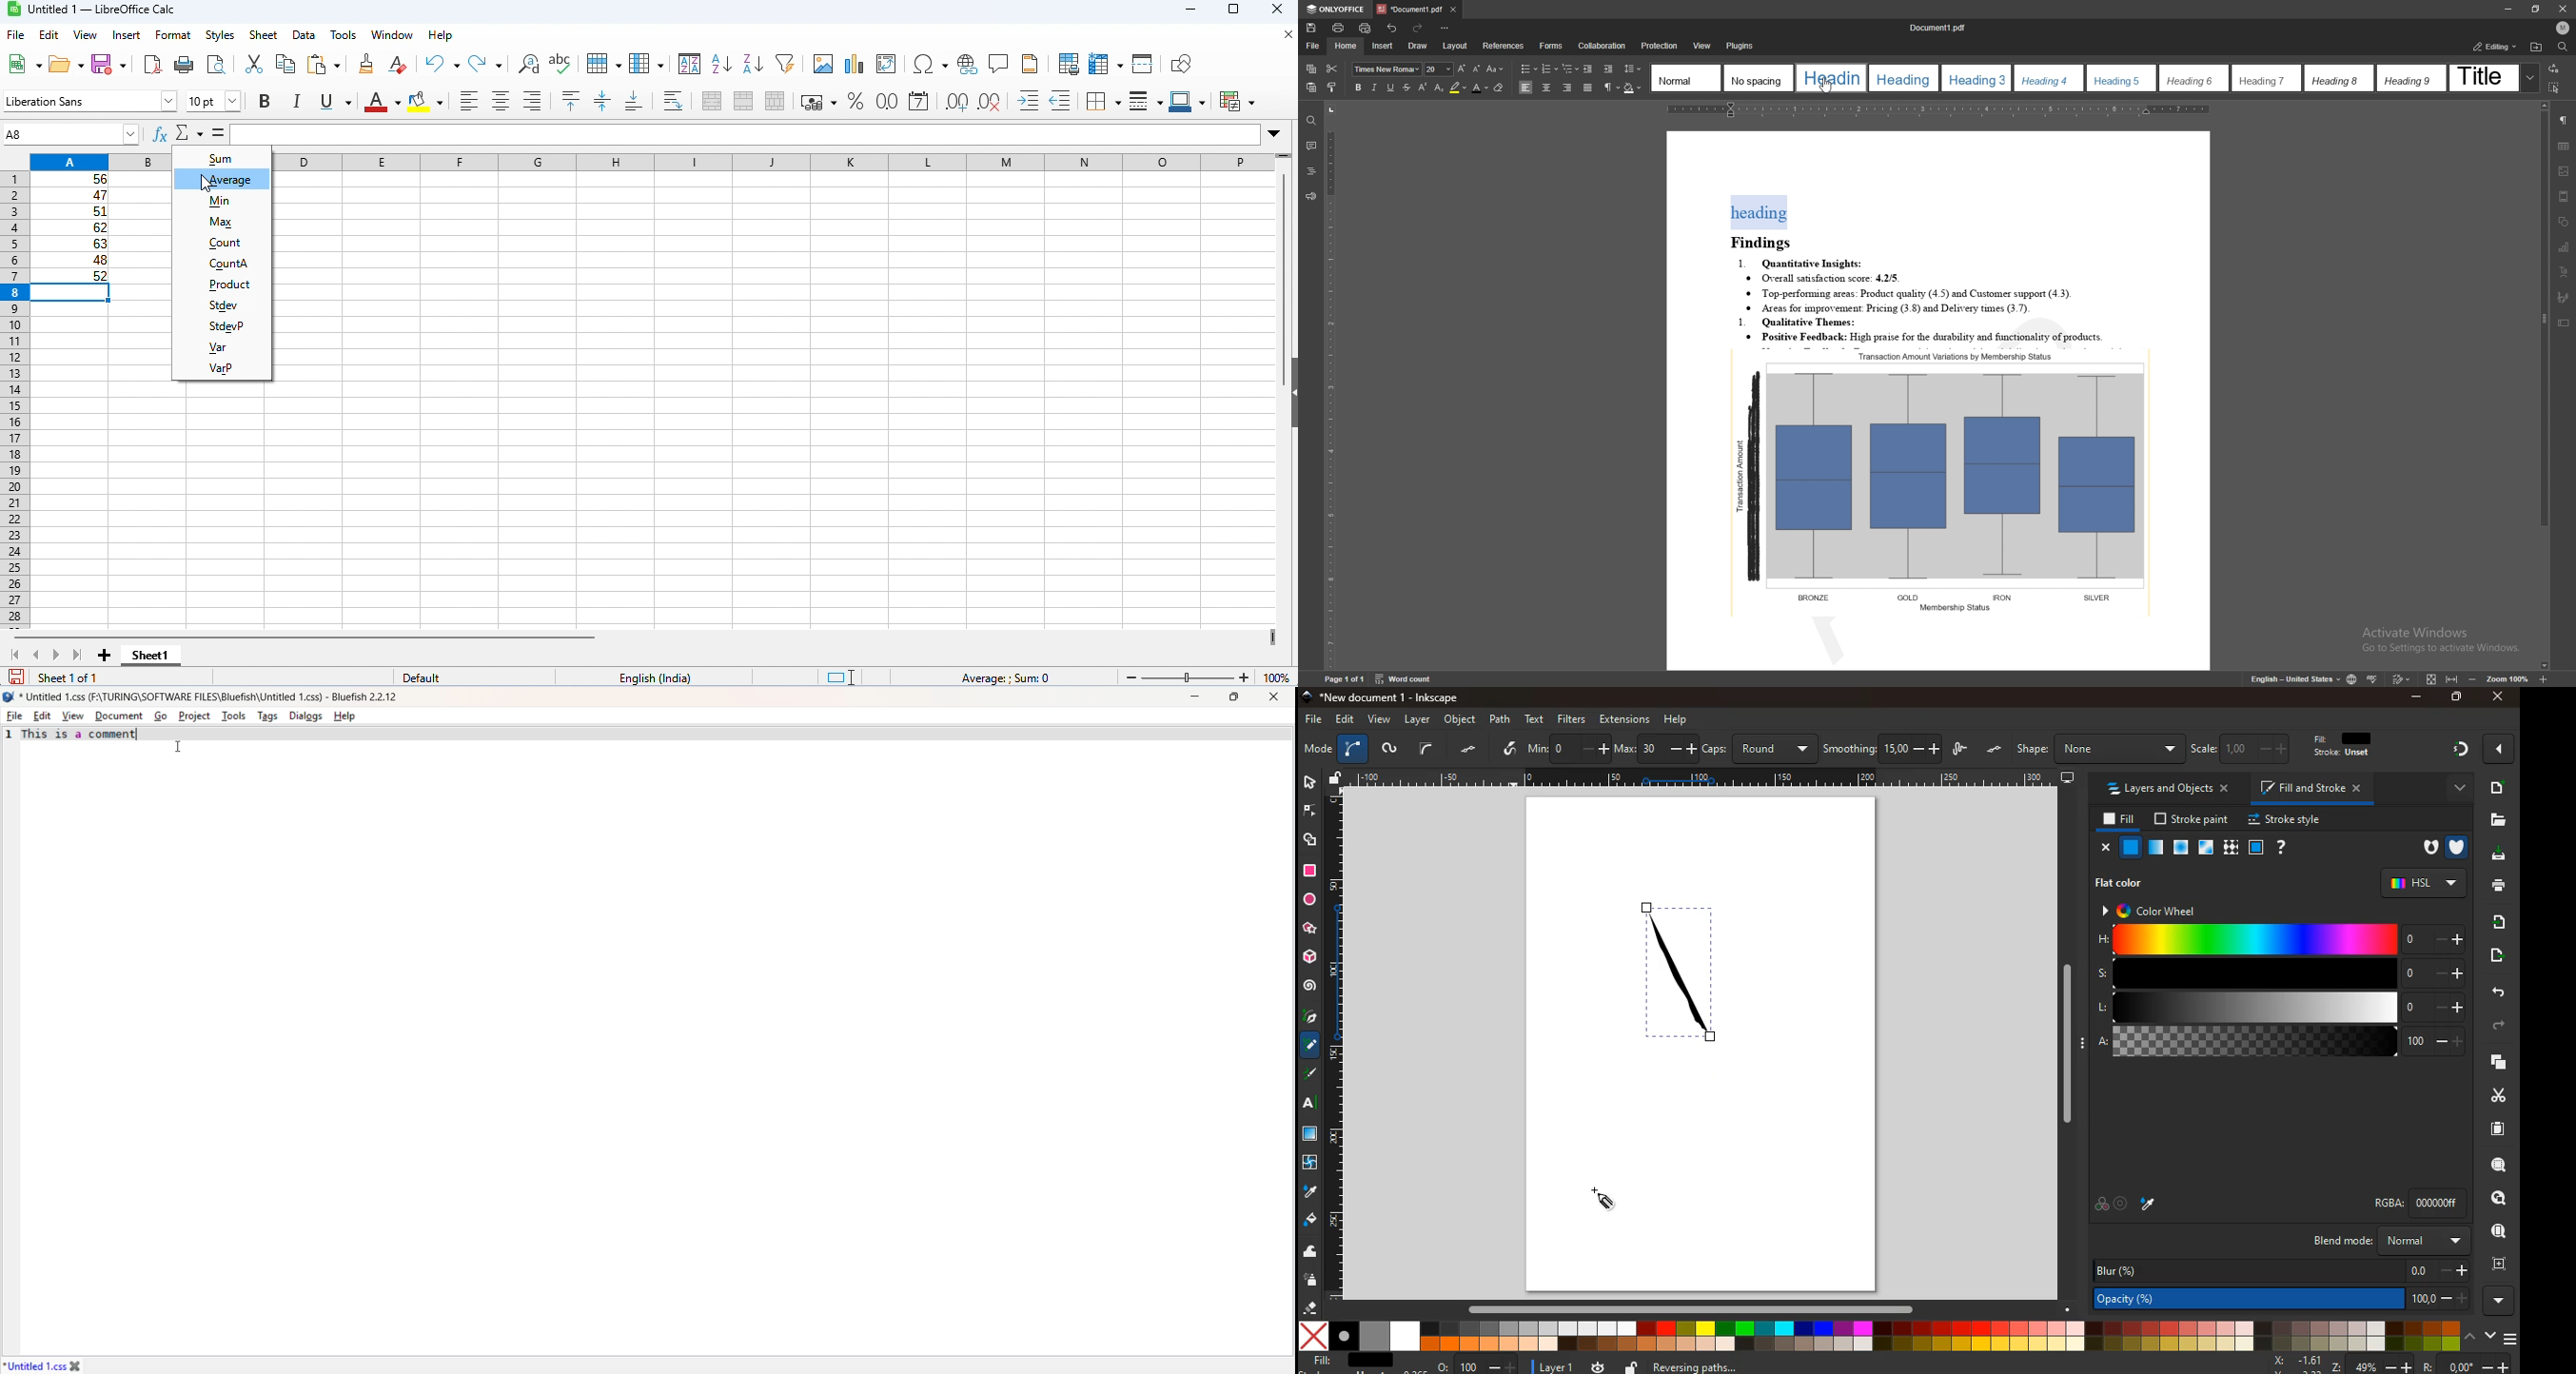  What do you see at coordinates (1310, 986) in the screenshot?
I see `spiral` at bounding box center [1310, 986].